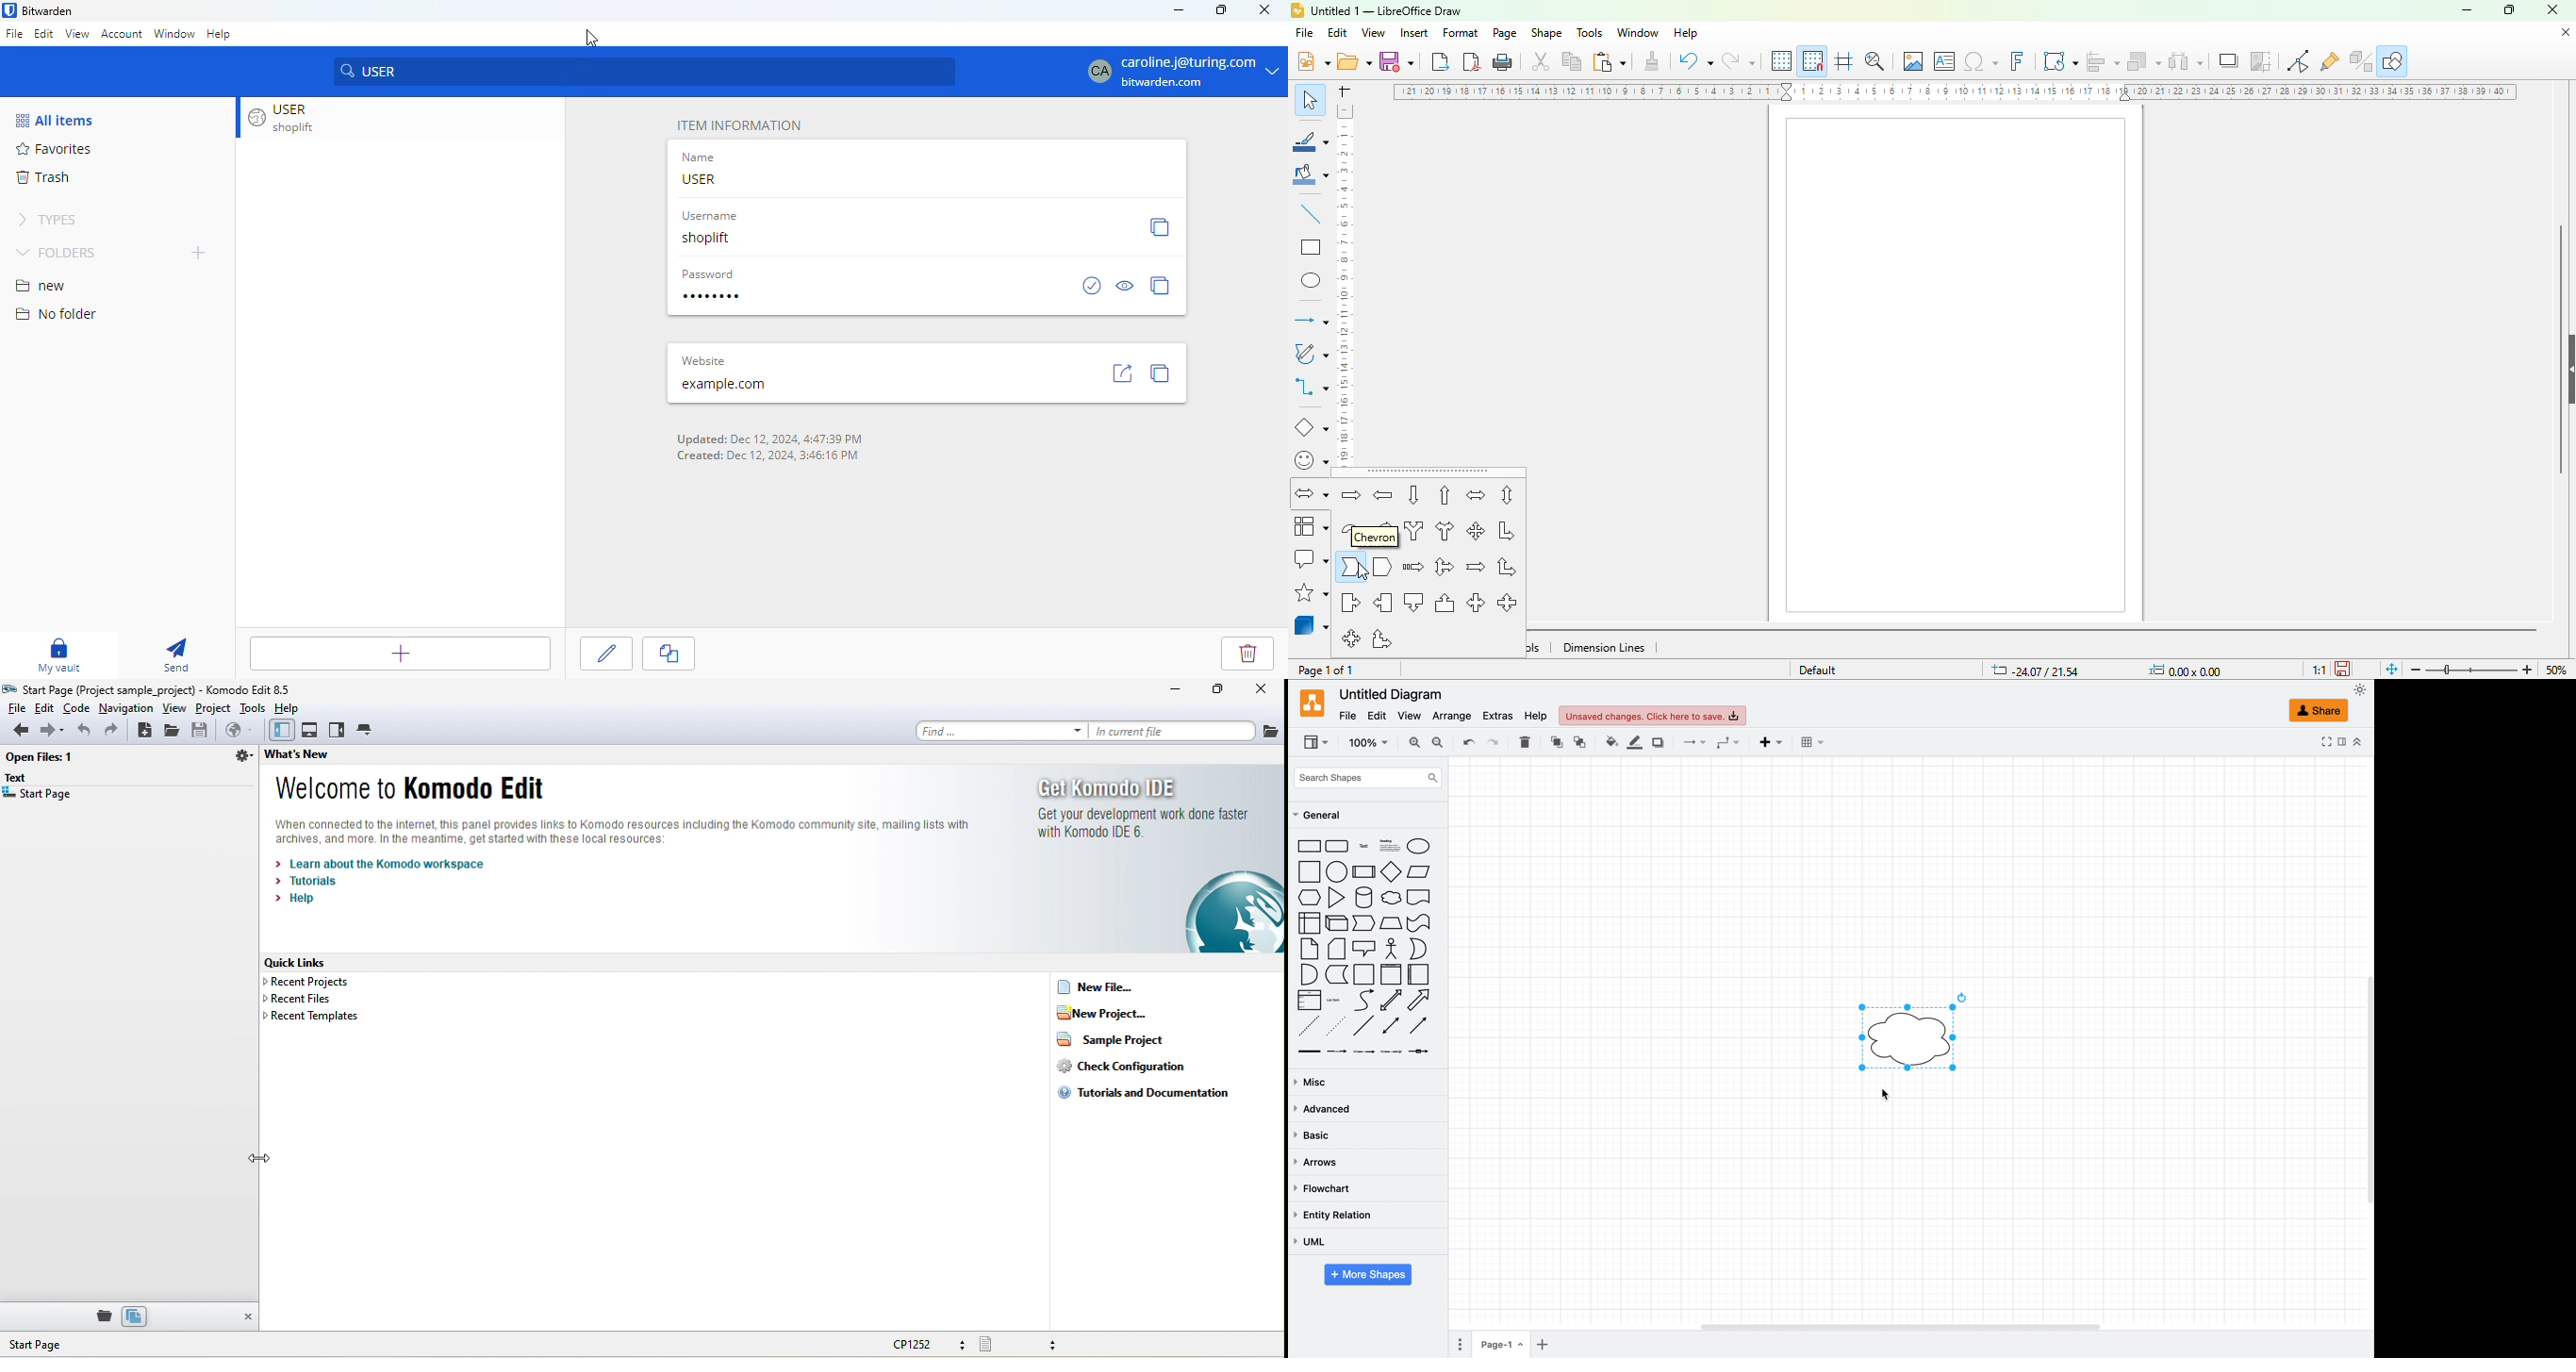 The height and width of the screenshot is (1372, 2576). Describe the element at coordinates (1655, 716) in the screenshot. I see `unsaved changes` at that location.